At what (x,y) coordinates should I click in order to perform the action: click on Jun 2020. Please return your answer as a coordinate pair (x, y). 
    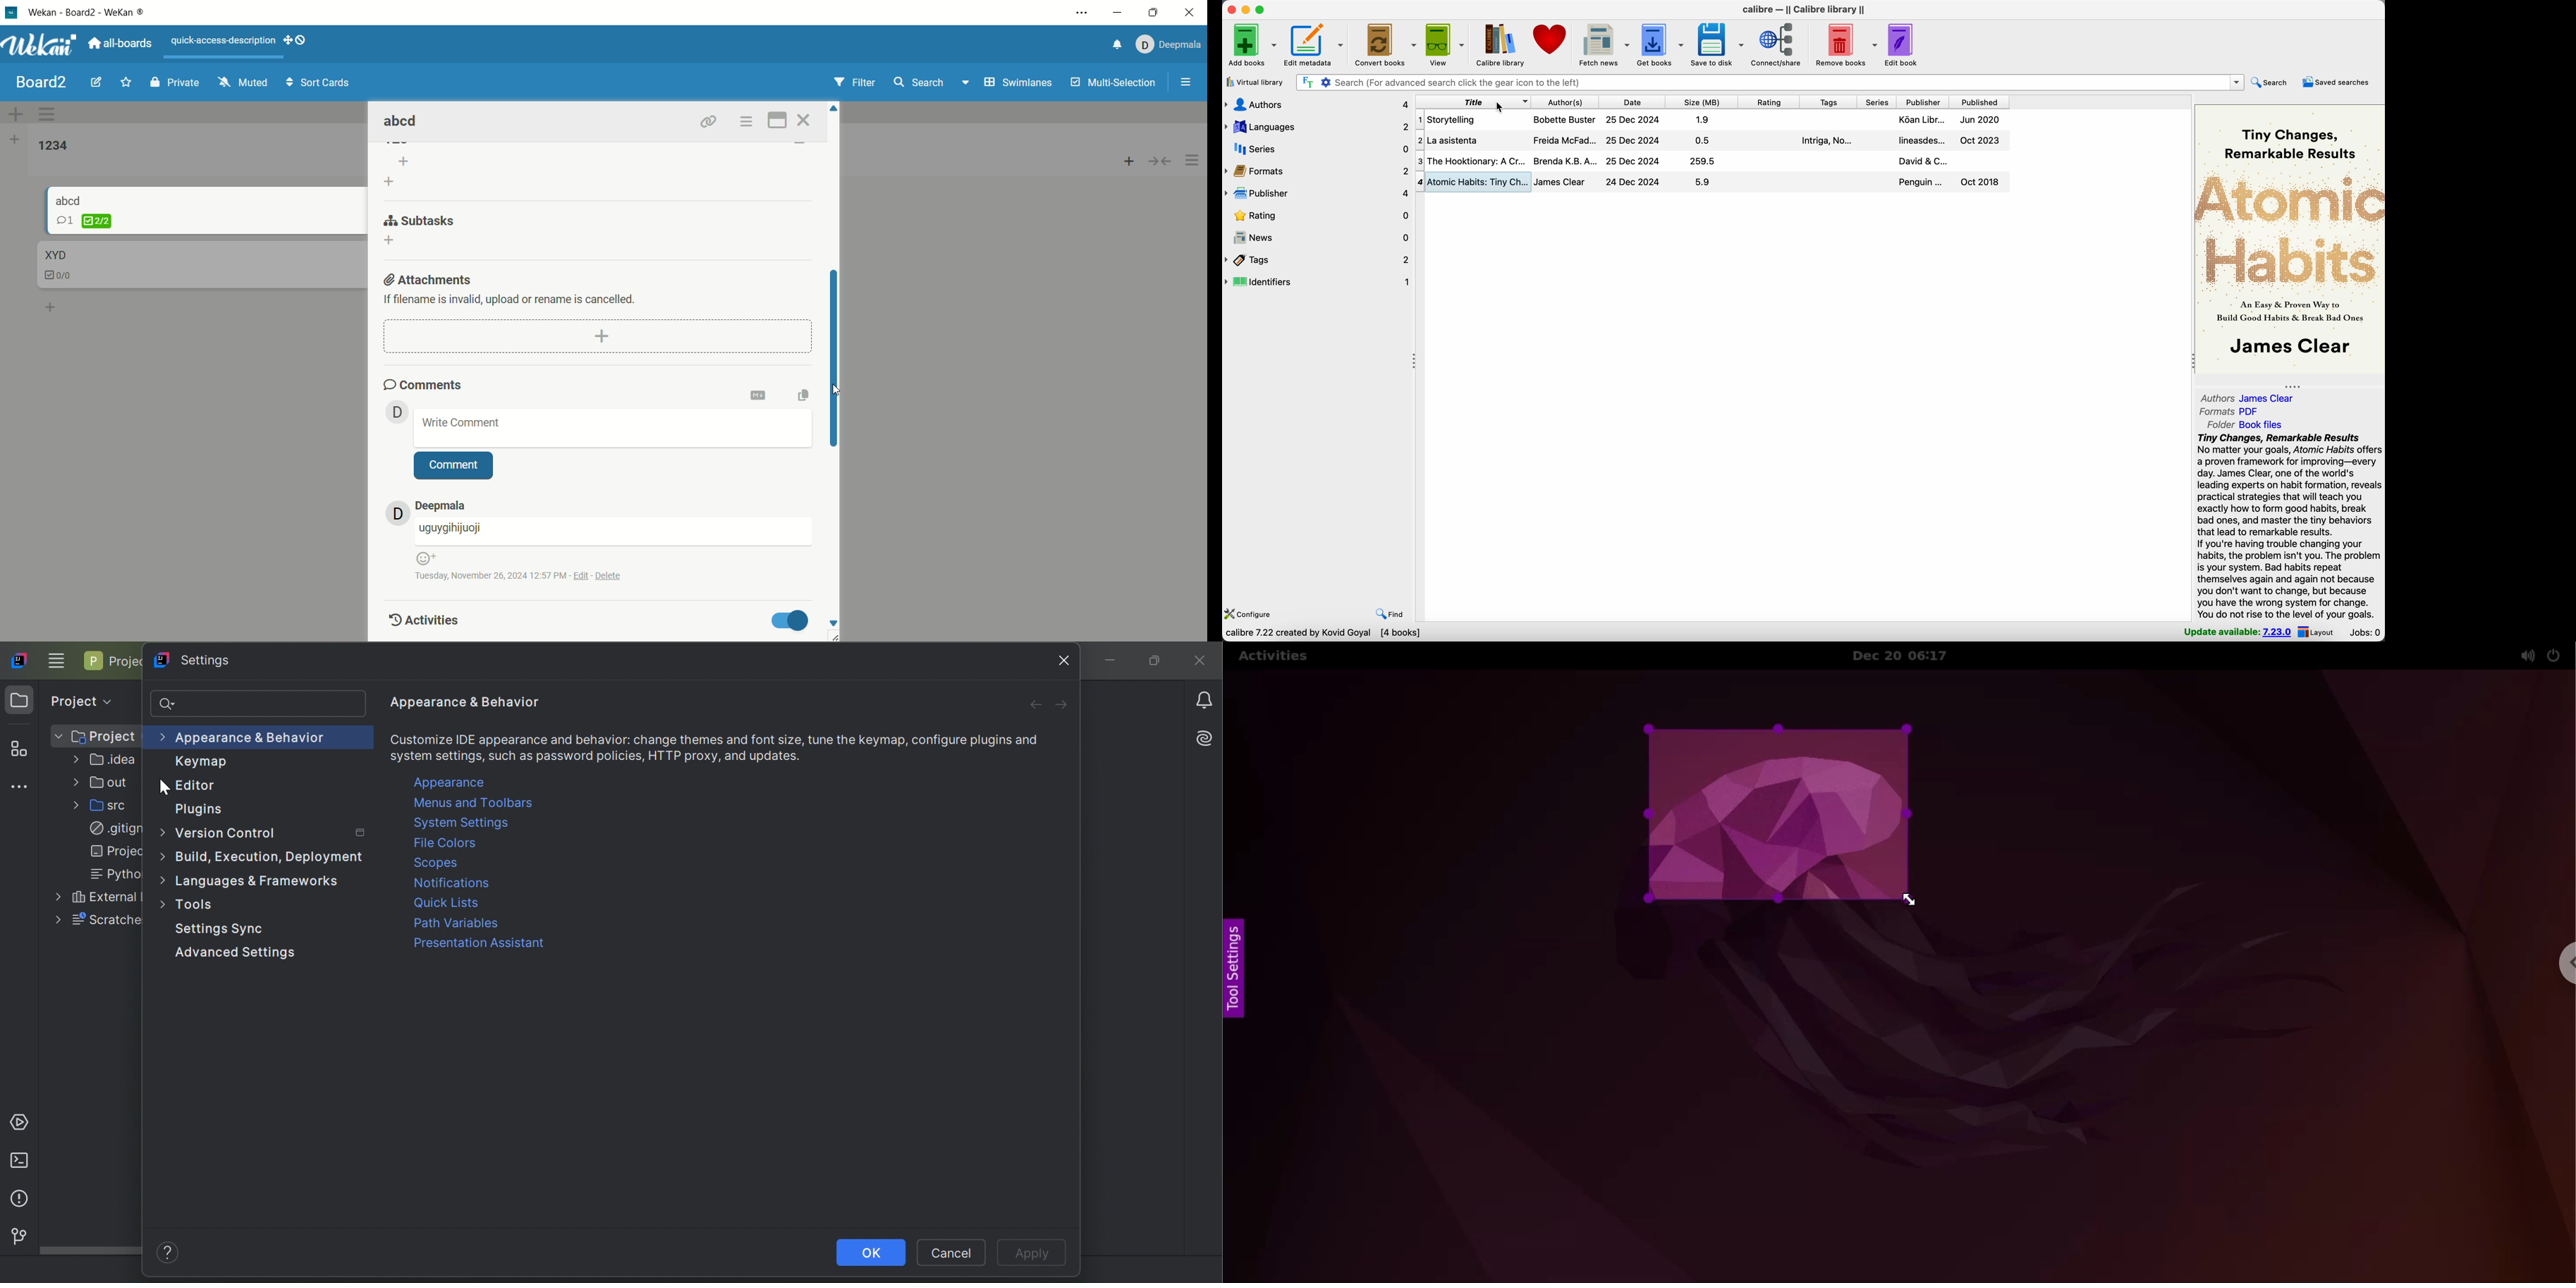
    Looking at the image, I should click on (1980, 119).